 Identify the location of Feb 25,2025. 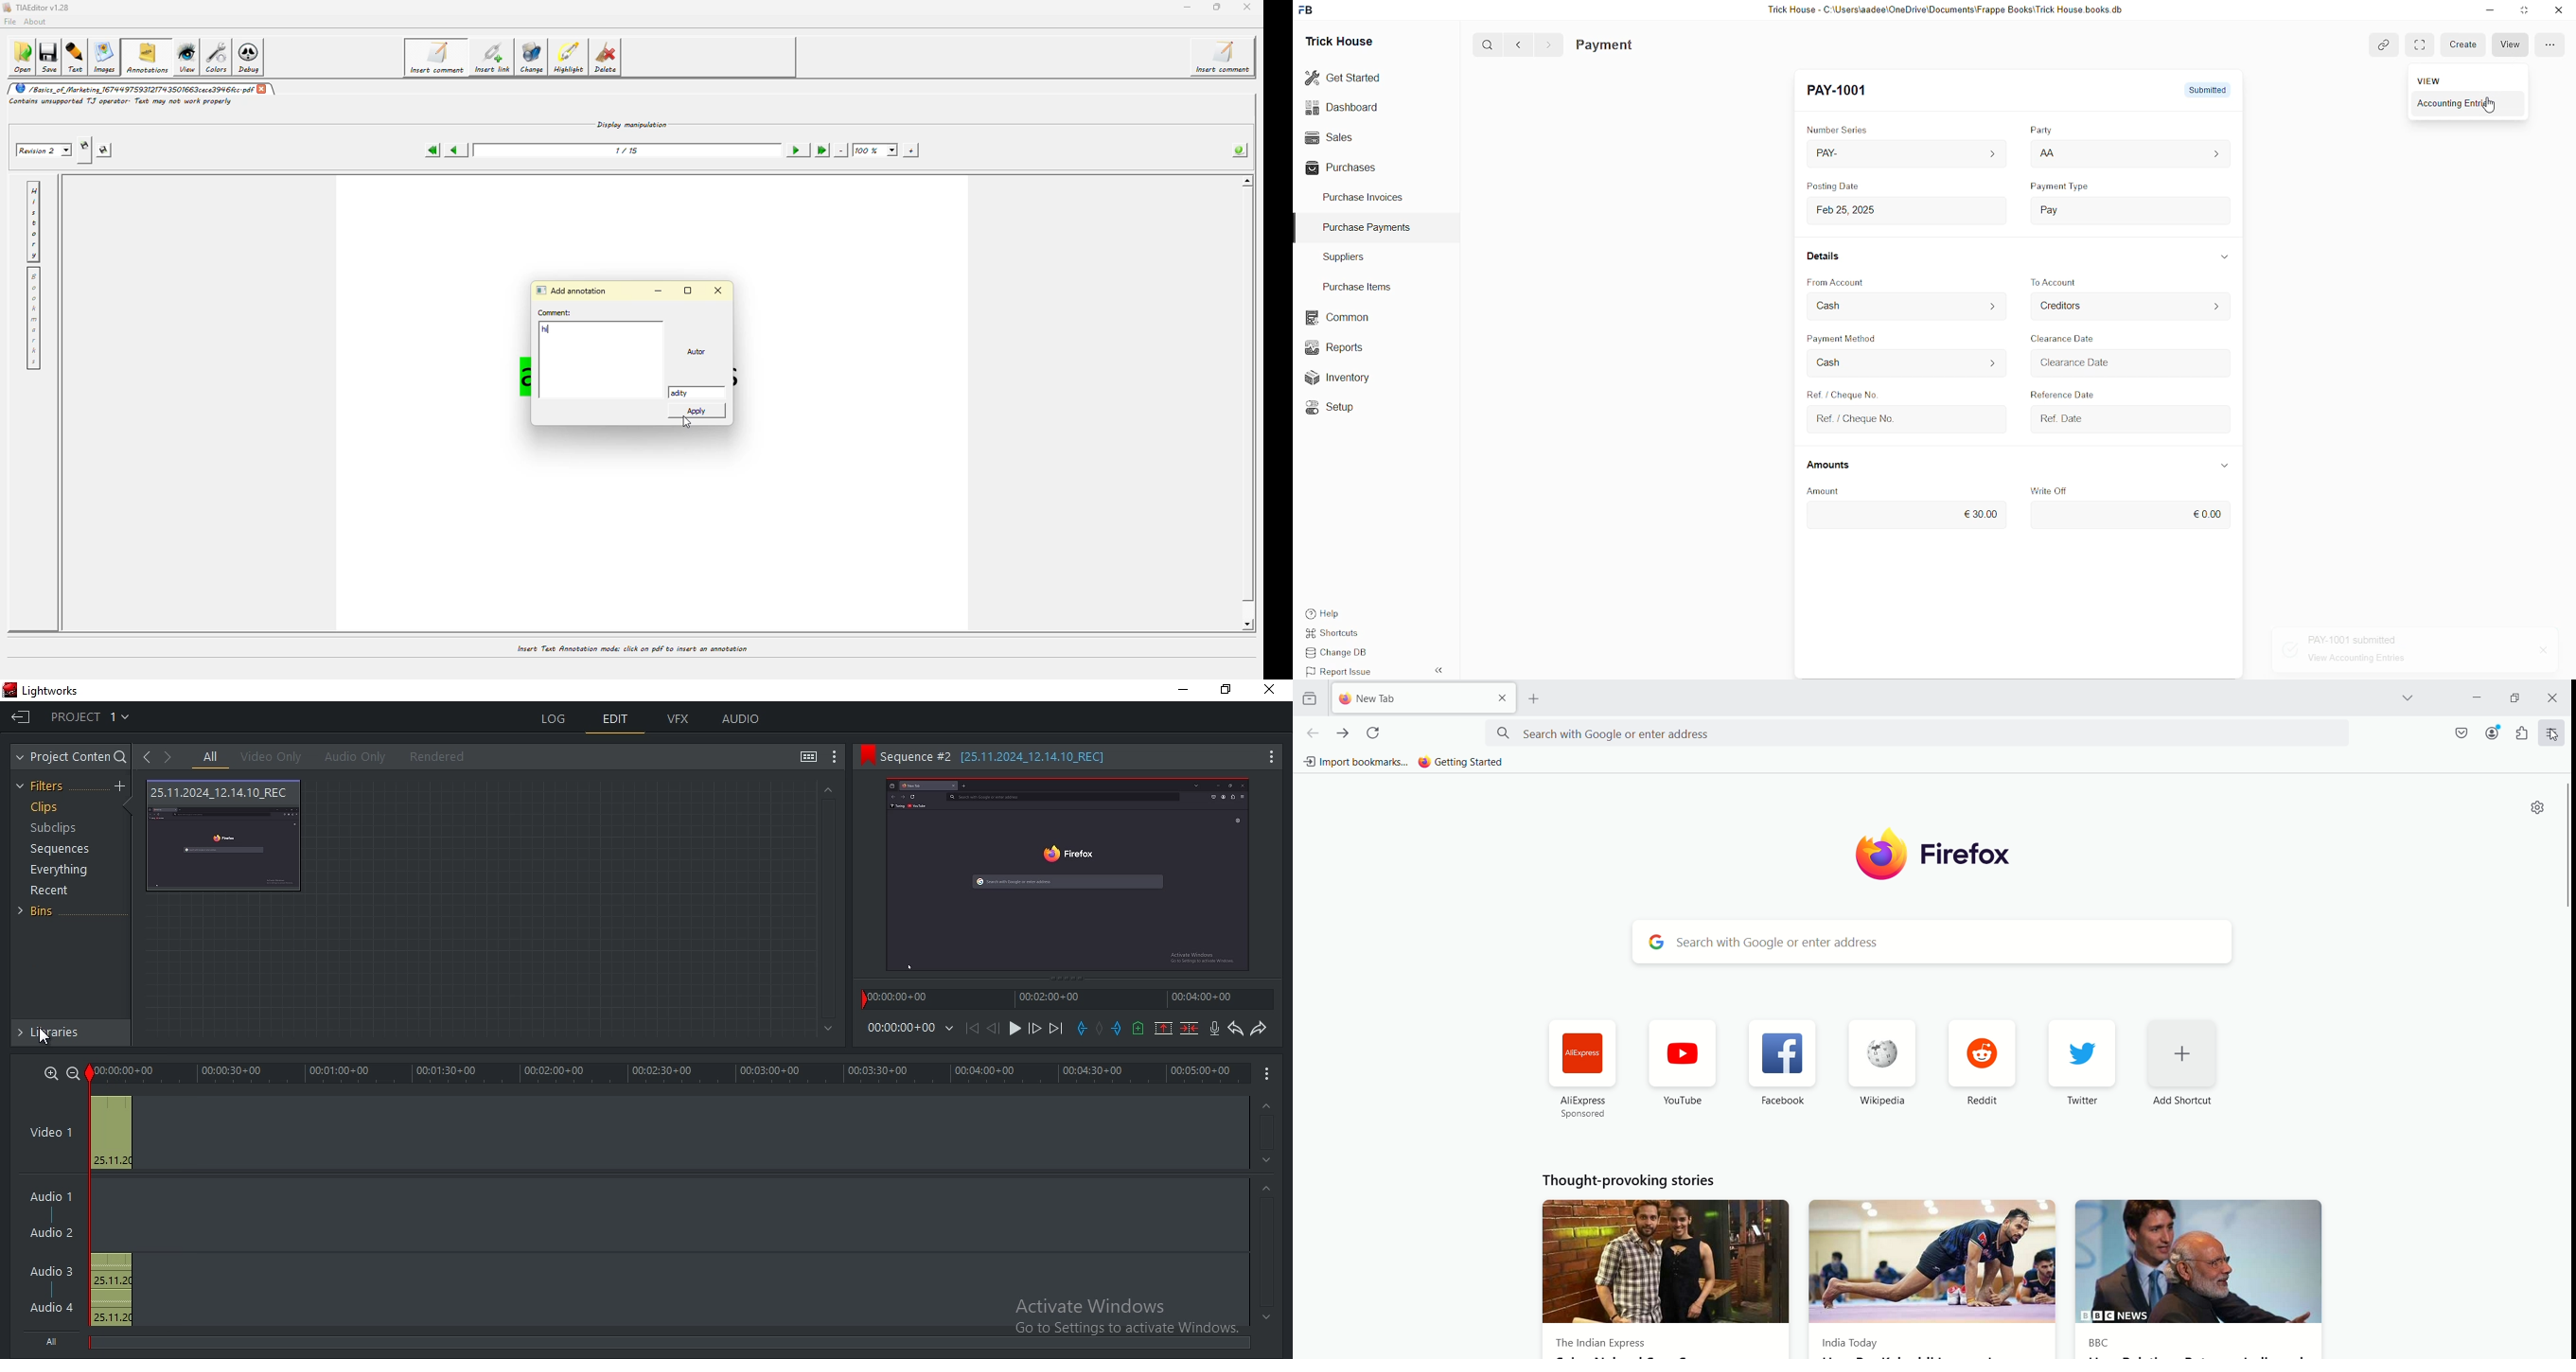
(1860, 210).